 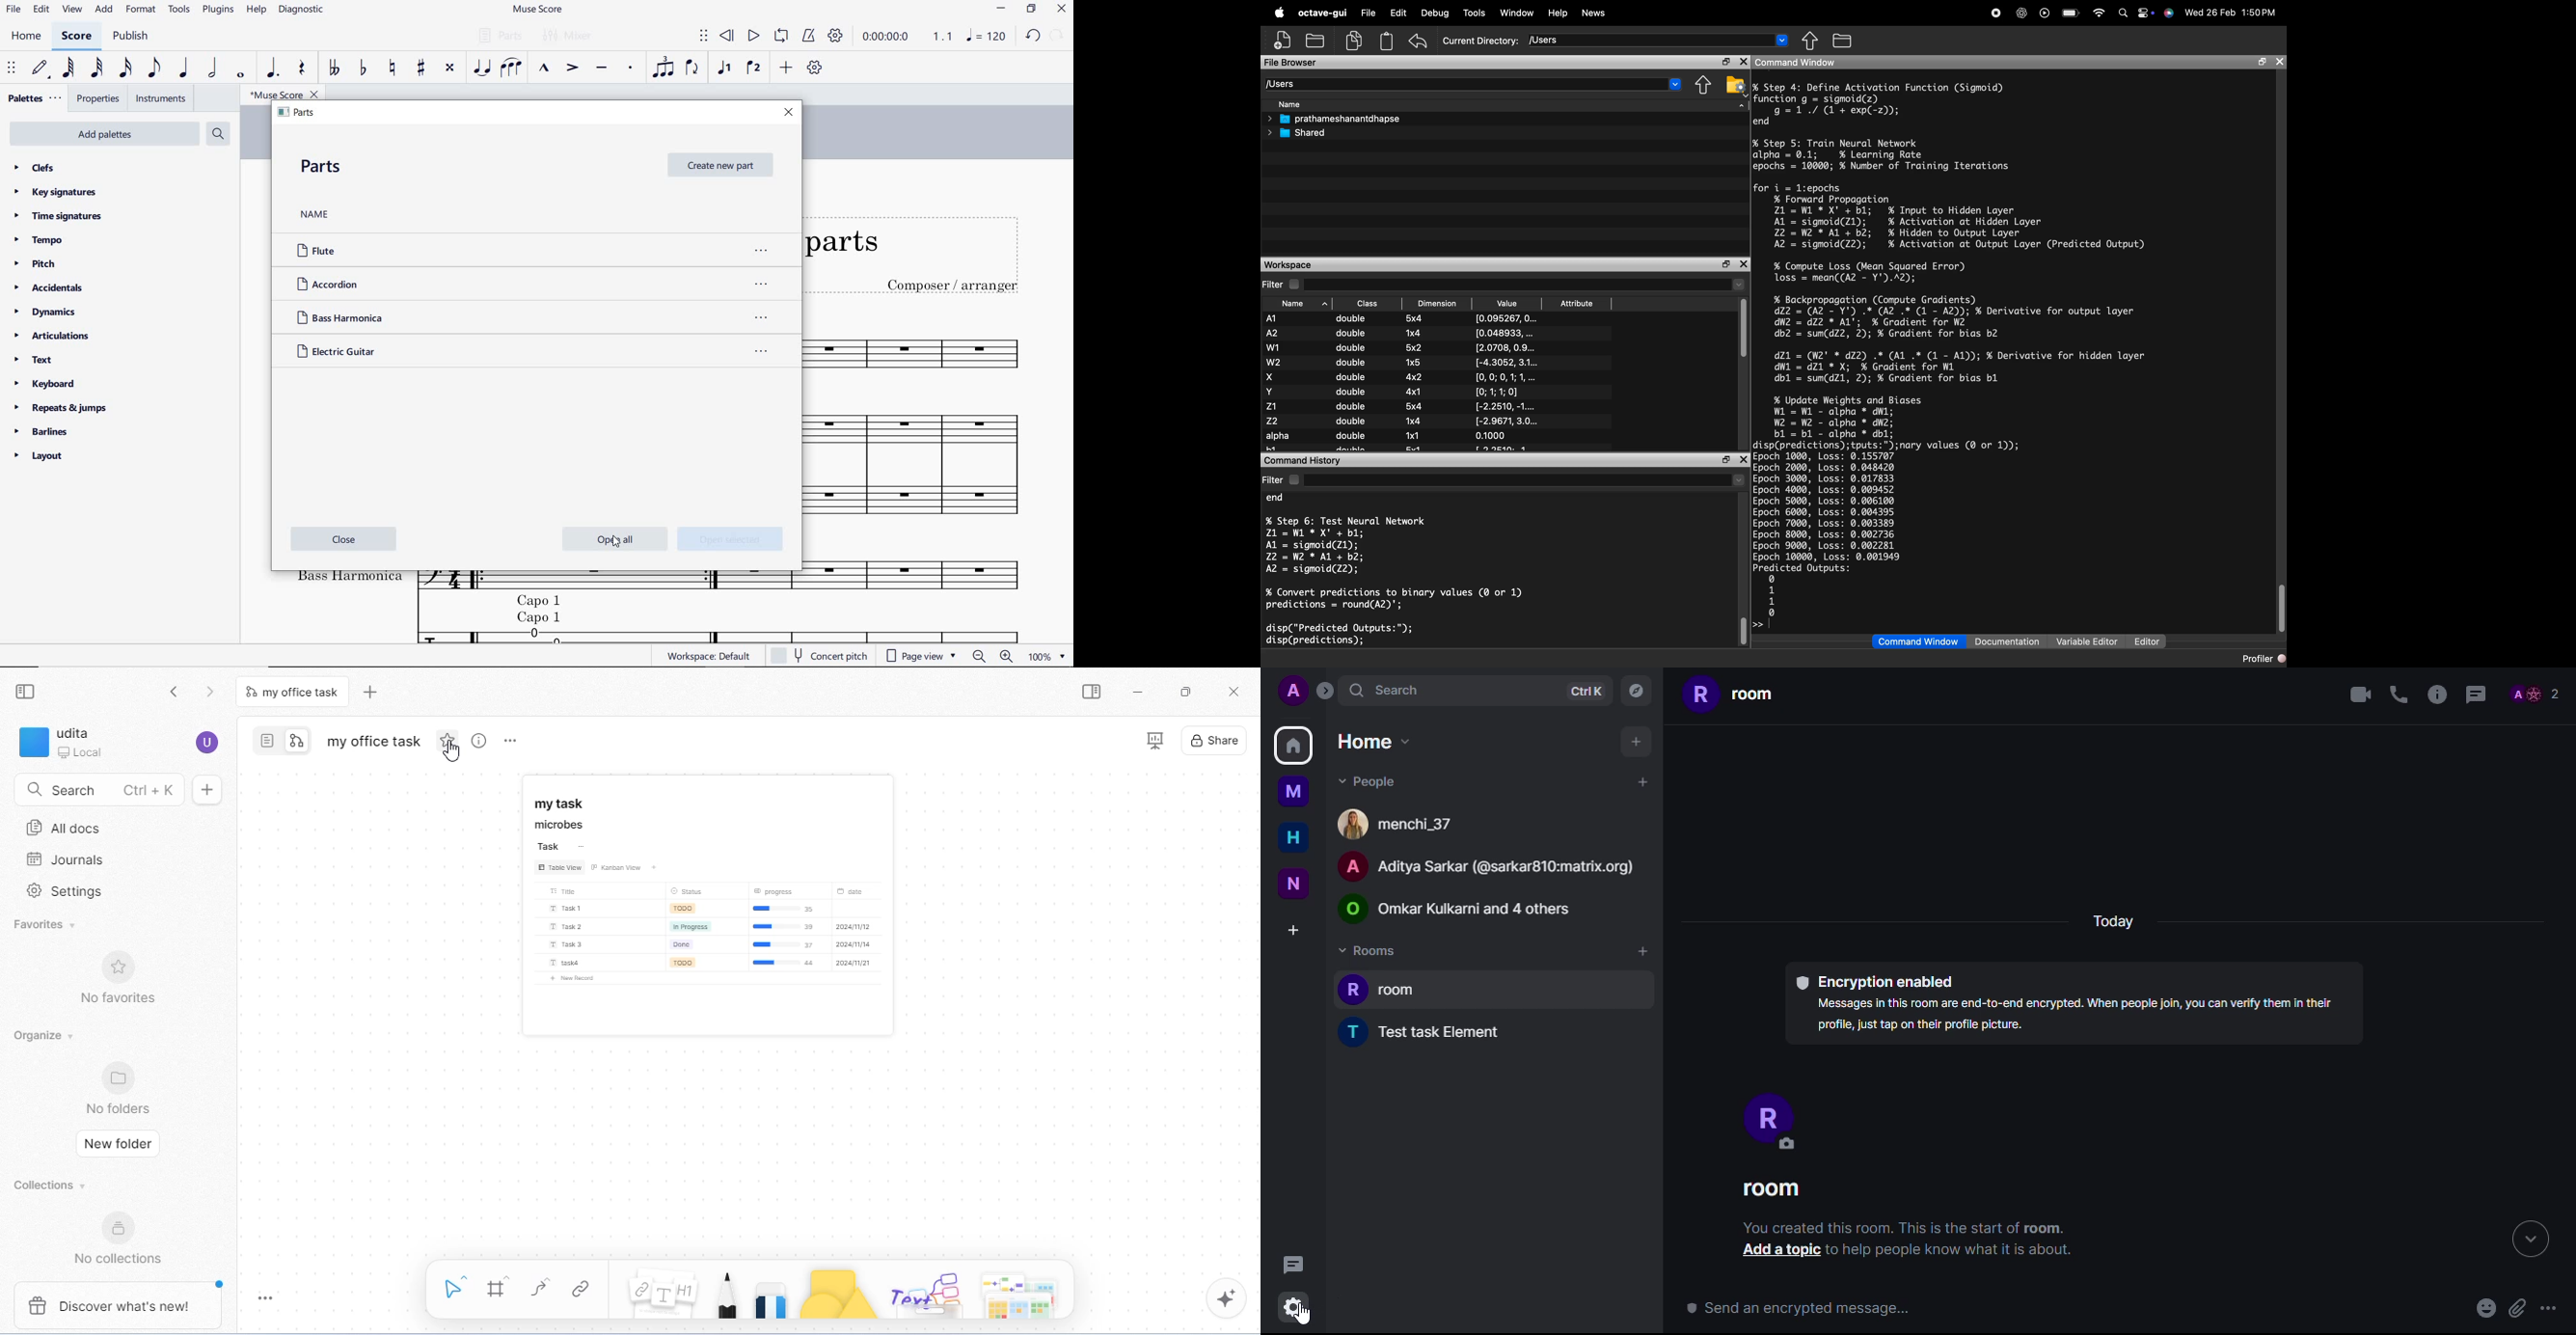 What do you see at coordinates (815, 68) in the screenshot?
I see `customize toolbar` at bounding box center [815, 68].